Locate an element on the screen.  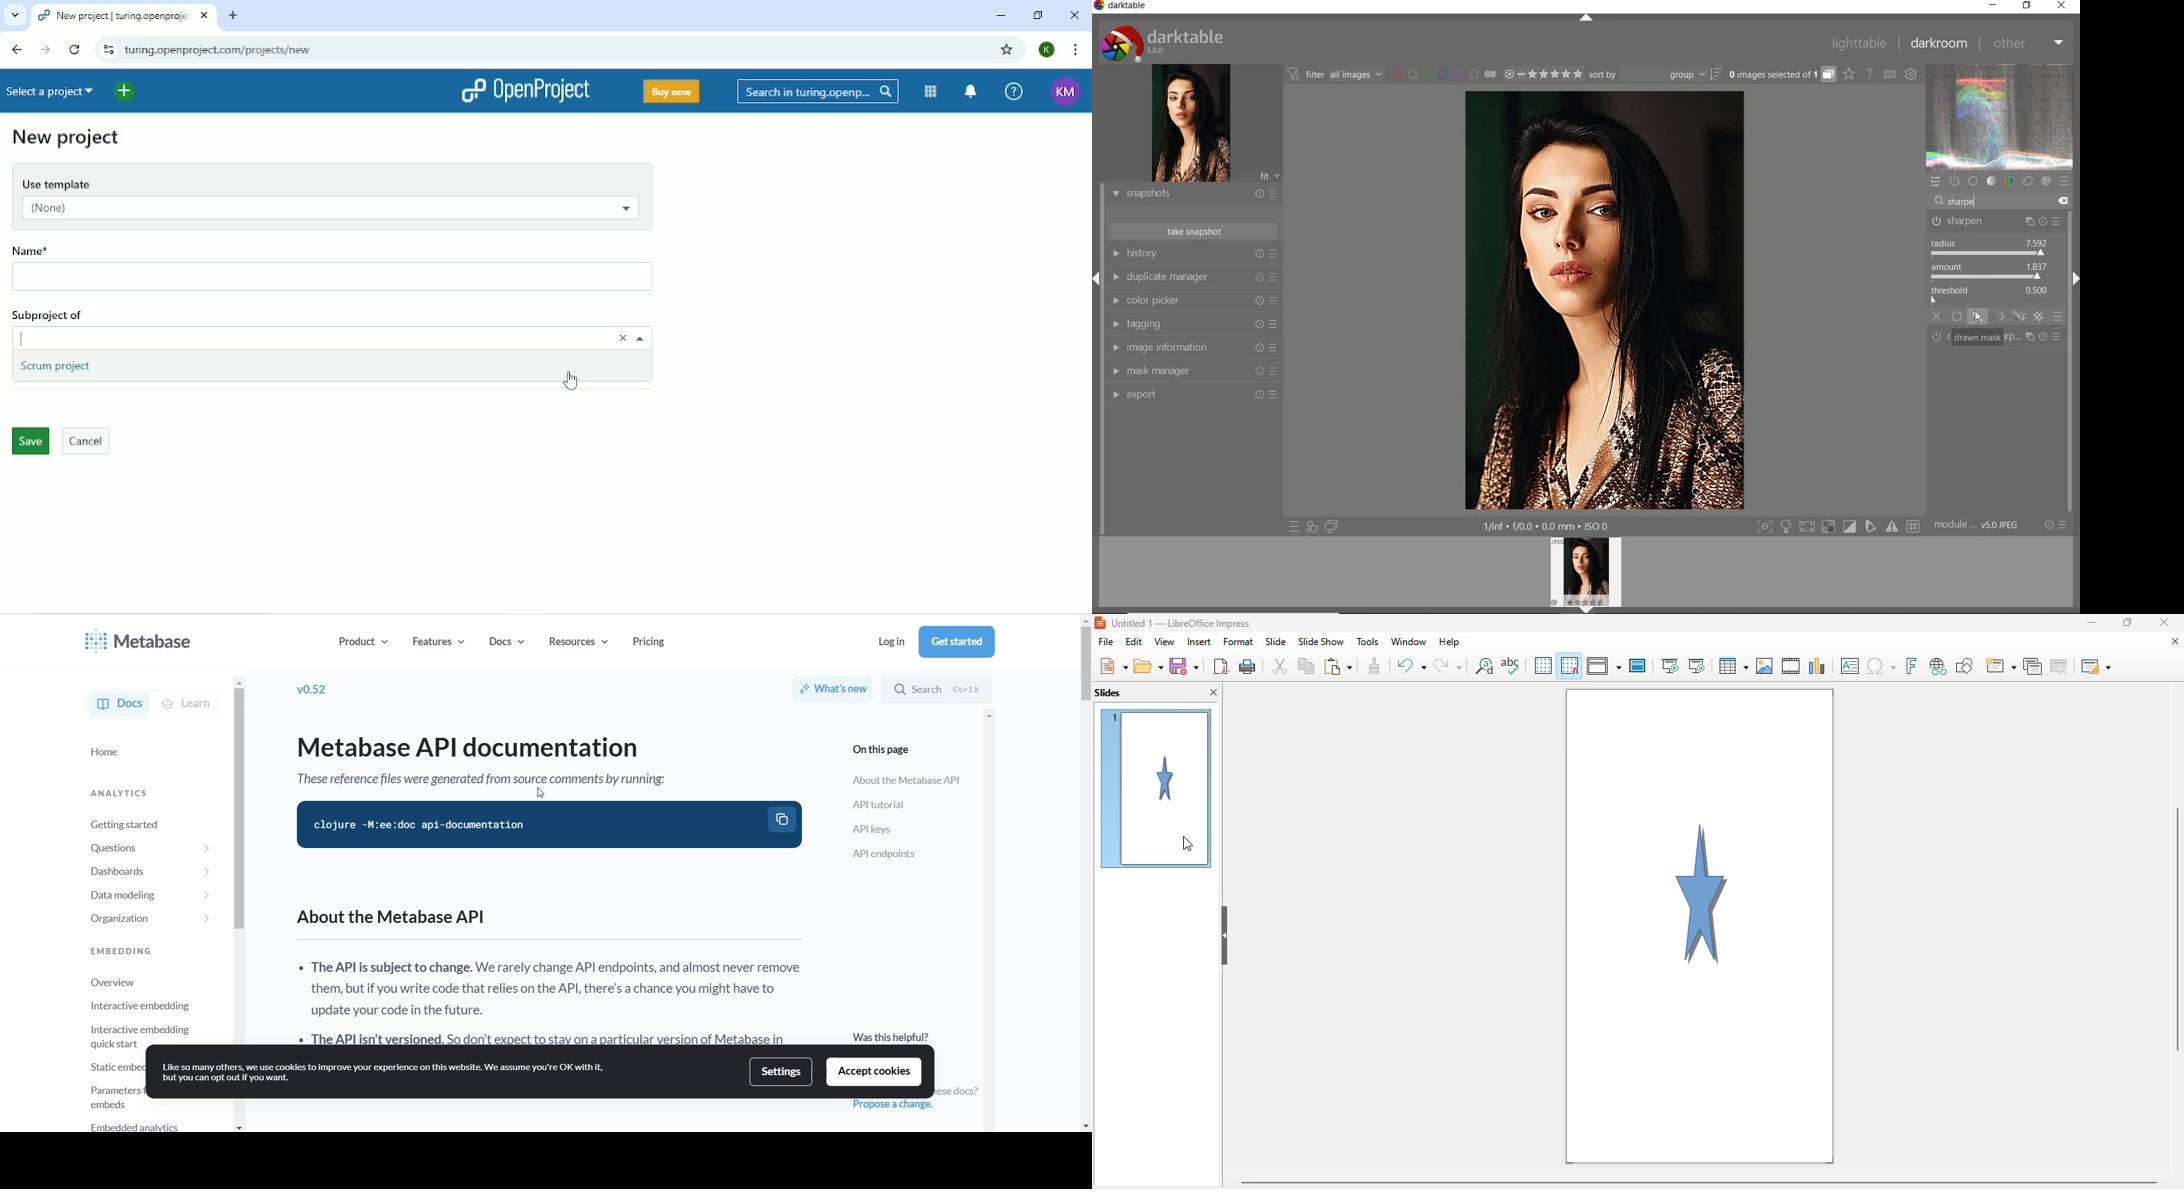
settings is located at coordinates (783, 1072).